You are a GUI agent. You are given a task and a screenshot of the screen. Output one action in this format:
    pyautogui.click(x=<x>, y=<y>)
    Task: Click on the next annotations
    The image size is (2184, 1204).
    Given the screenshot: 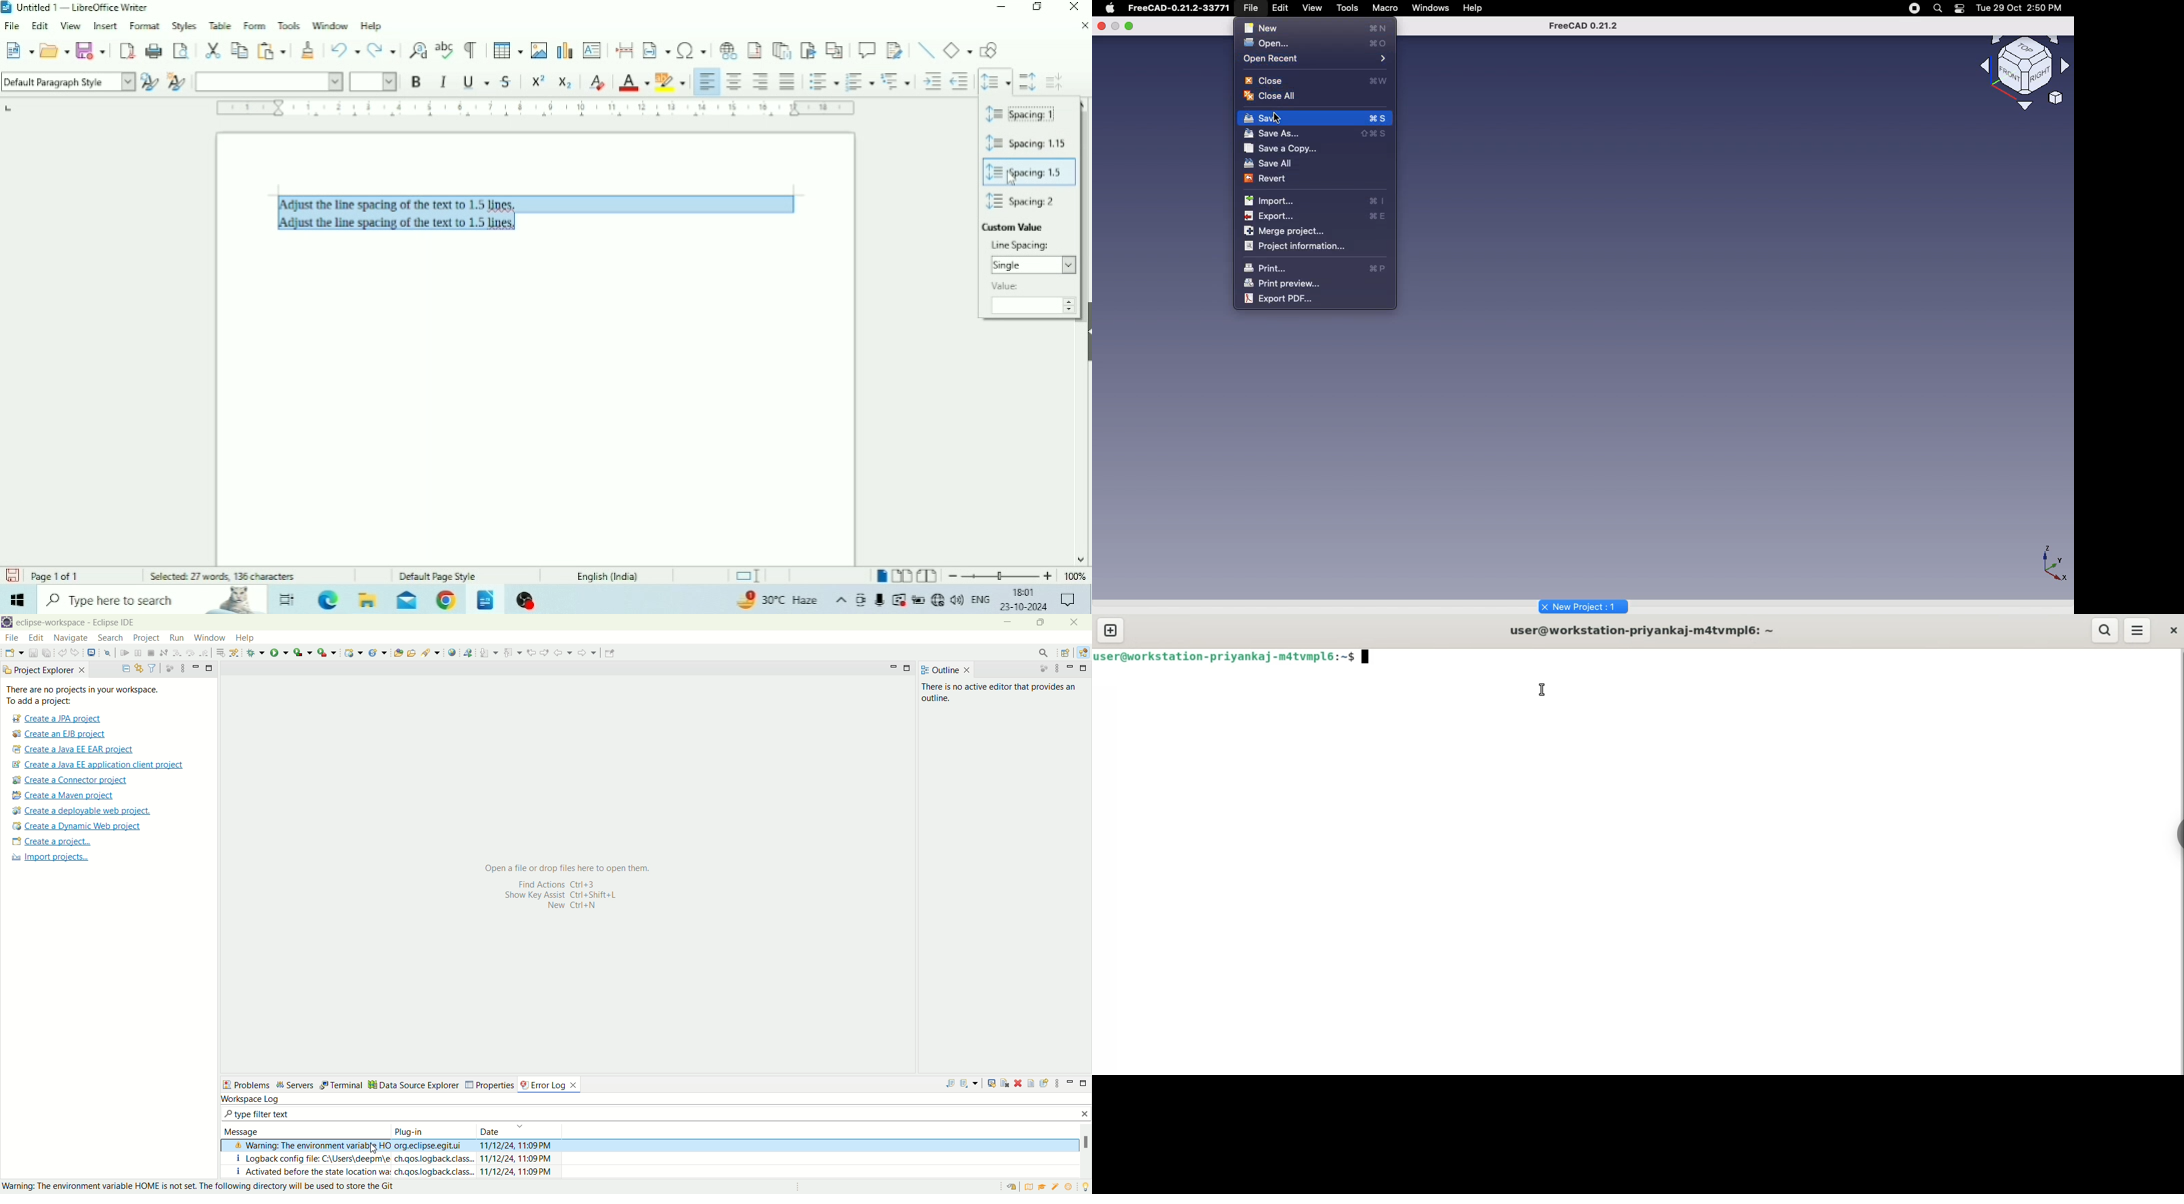 What is the action you would take?
    pyautogui.click(x=488, y=652)
    